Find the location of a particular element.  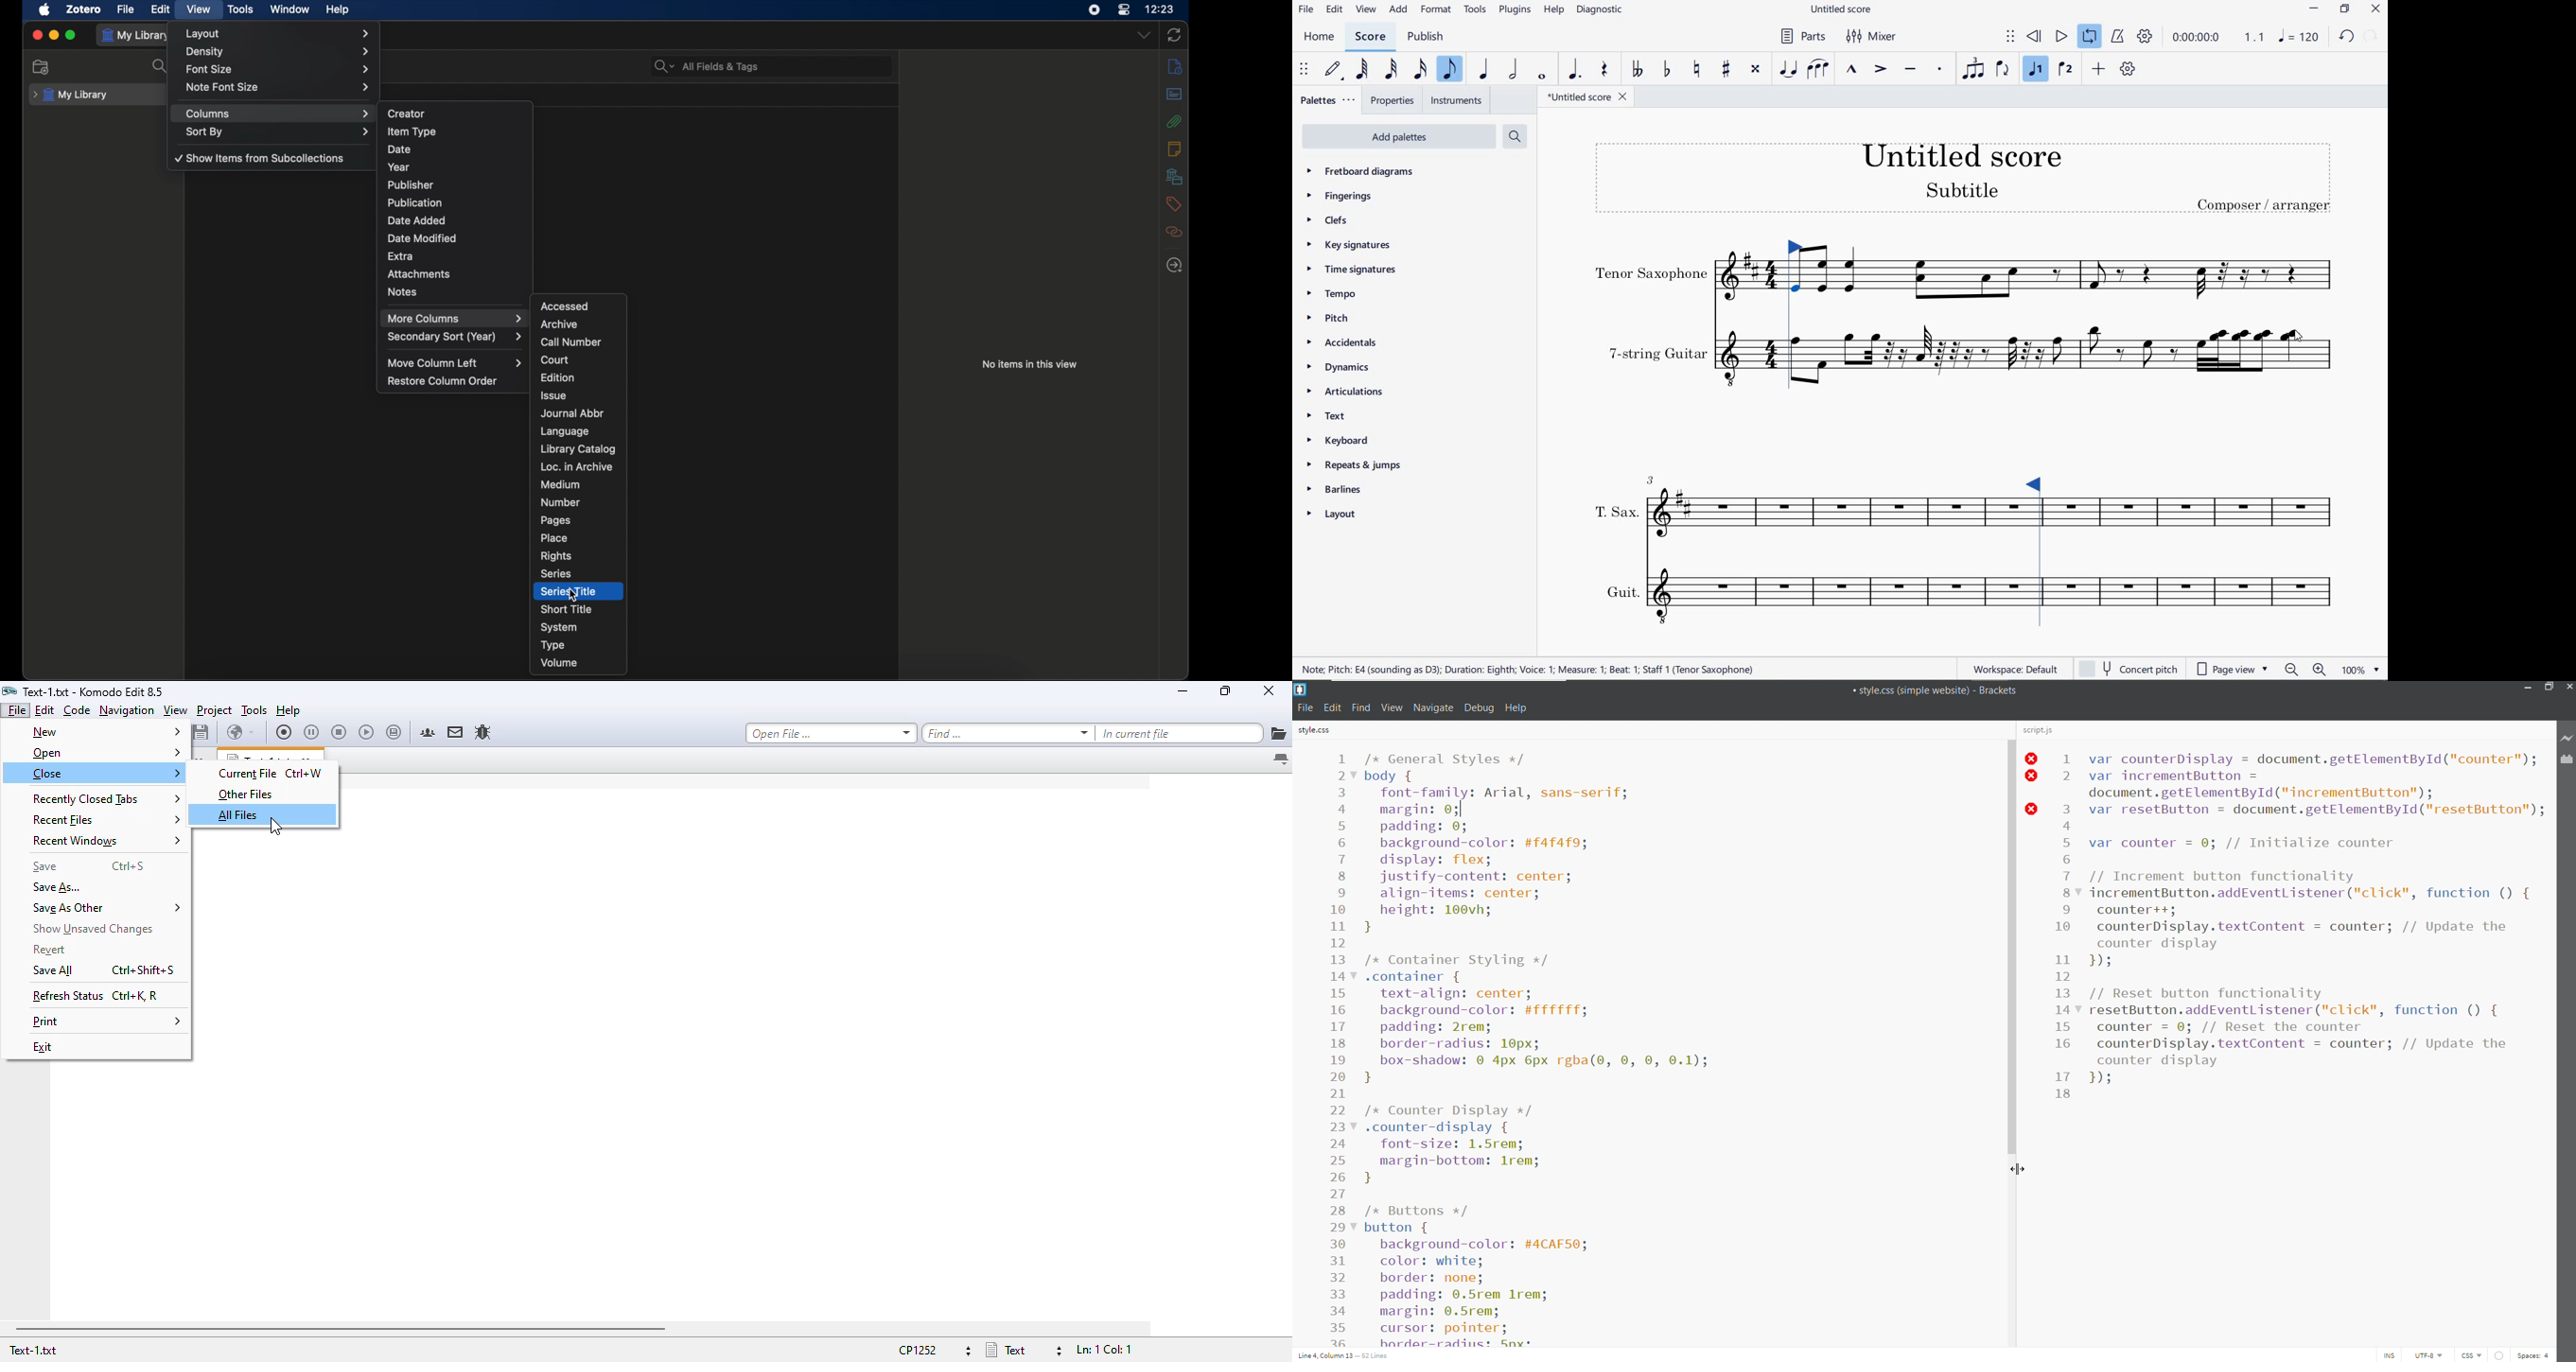

search bar is located at coordinates (706, 66).